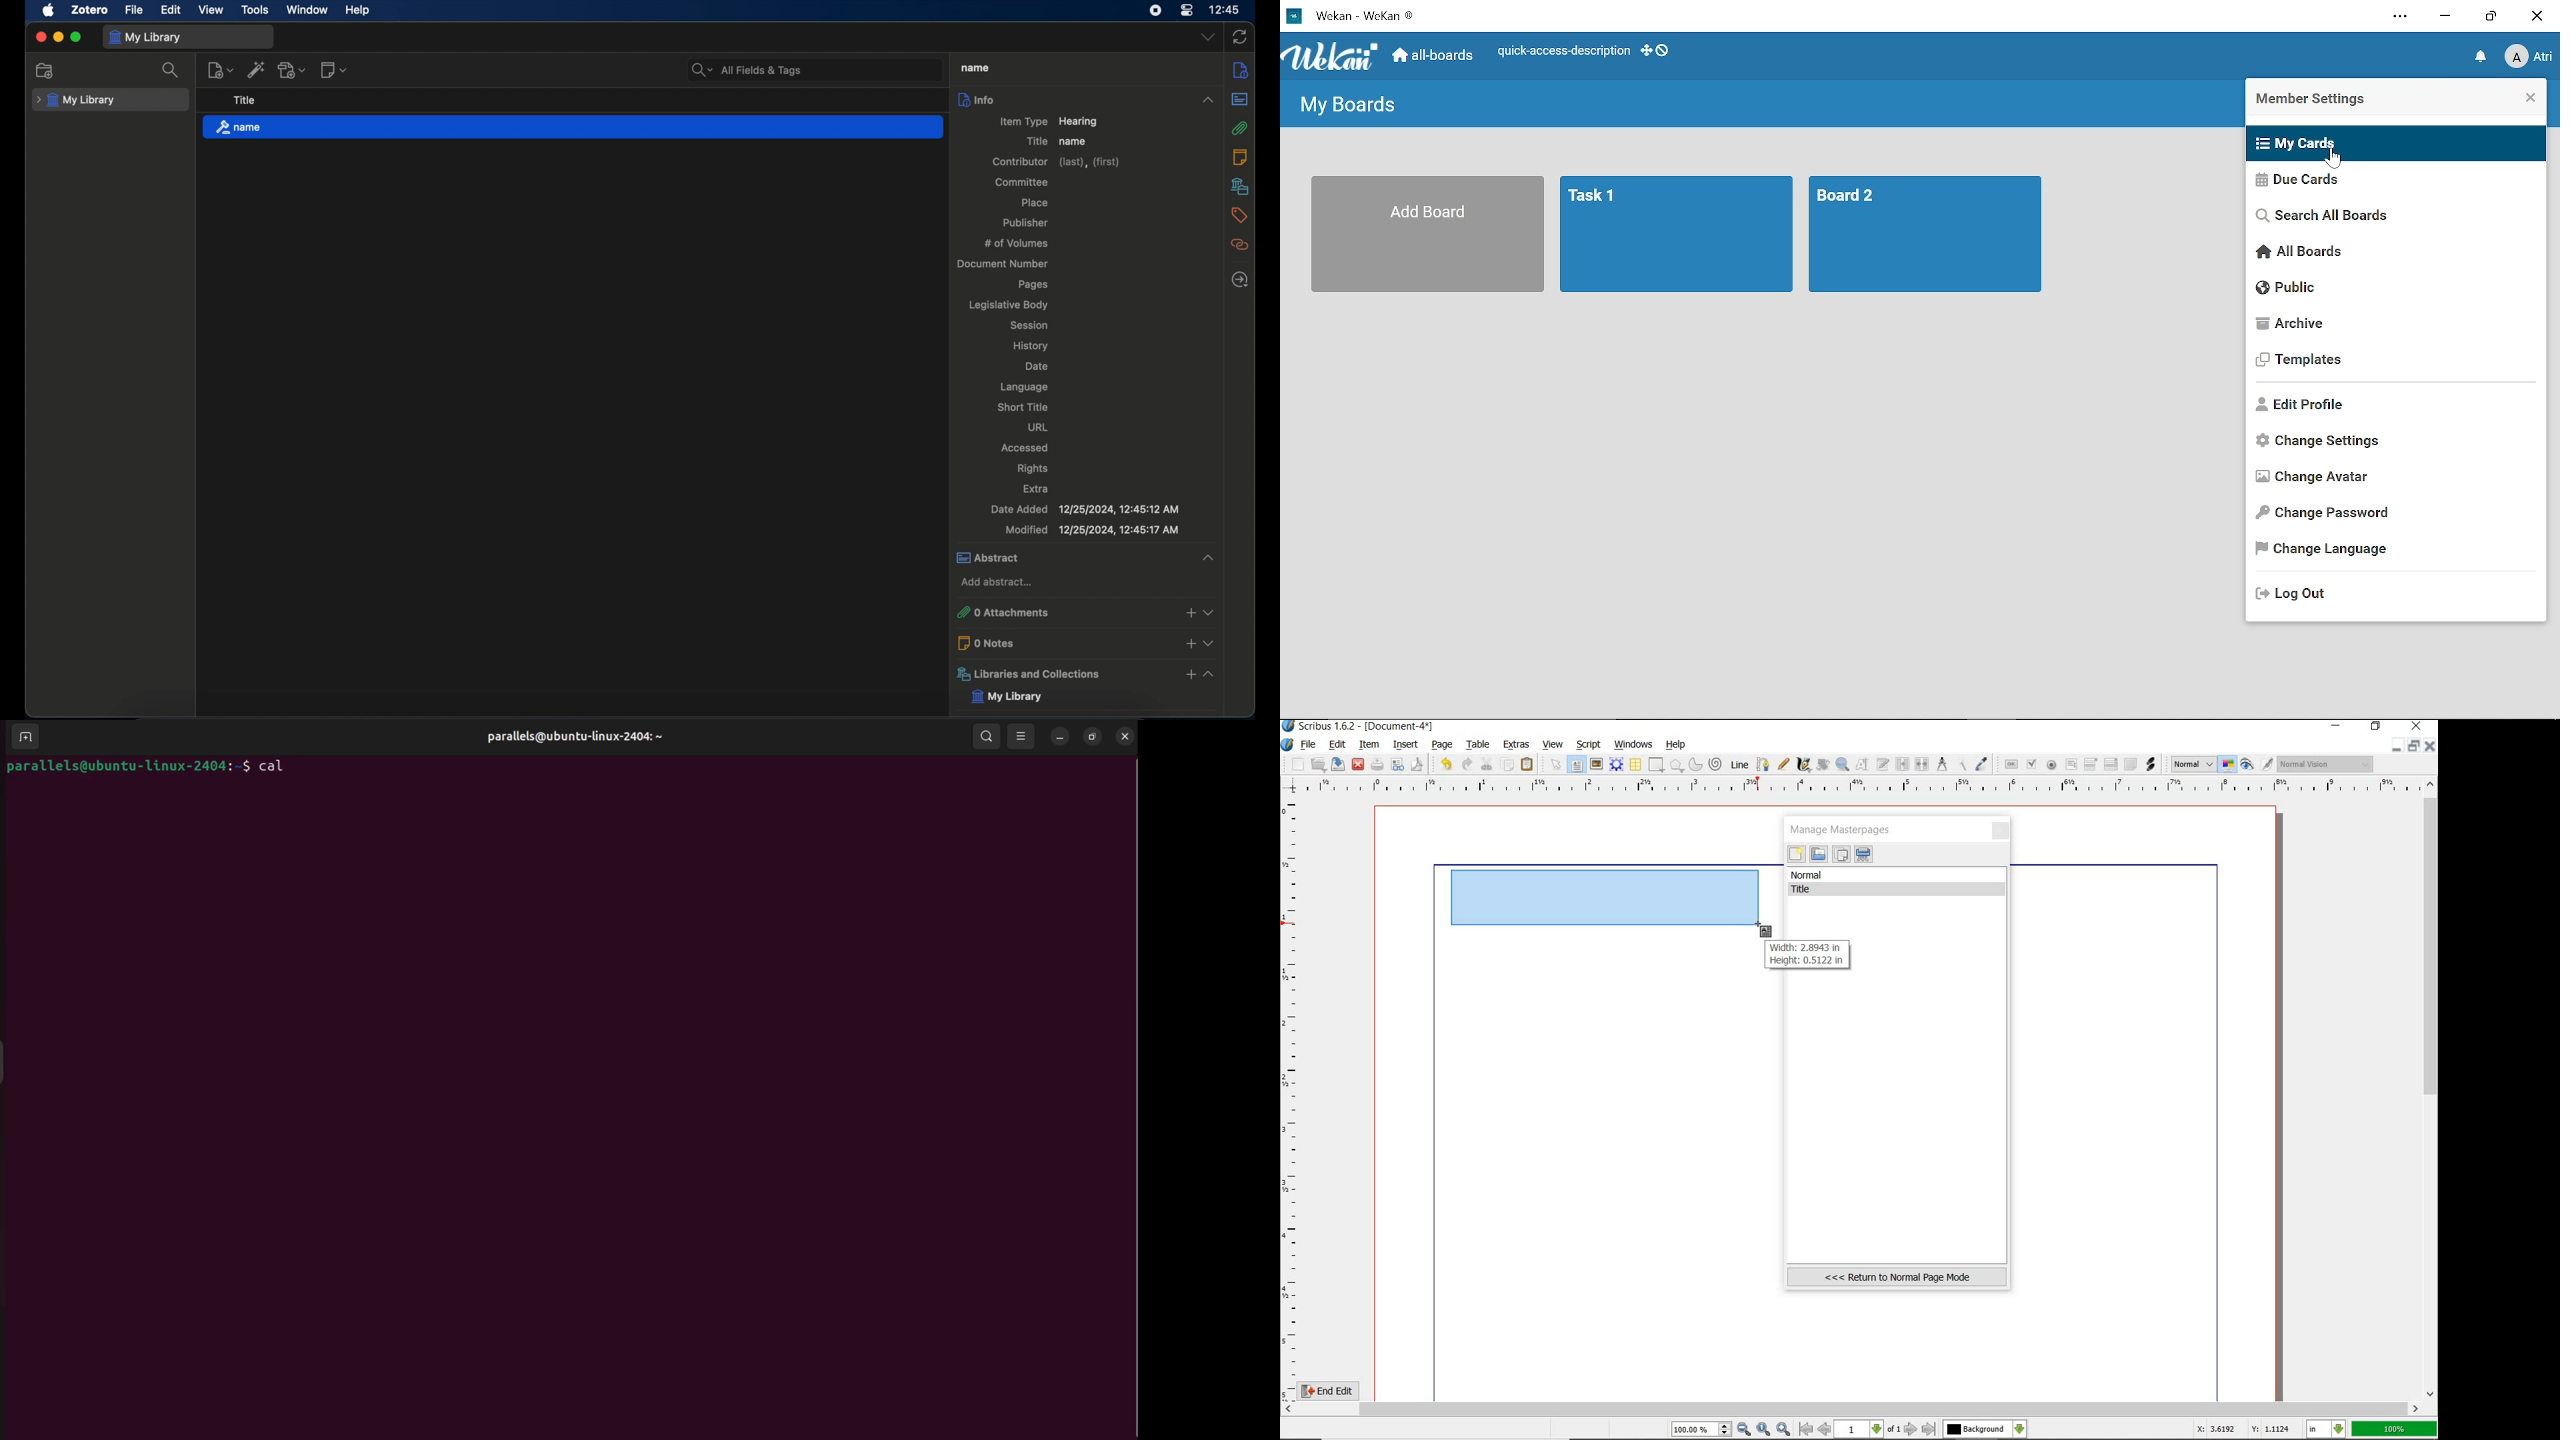  What do you see at coordinates (1635, 765) in the screenshot?
I see `table` at bounding box center [1635, 765].